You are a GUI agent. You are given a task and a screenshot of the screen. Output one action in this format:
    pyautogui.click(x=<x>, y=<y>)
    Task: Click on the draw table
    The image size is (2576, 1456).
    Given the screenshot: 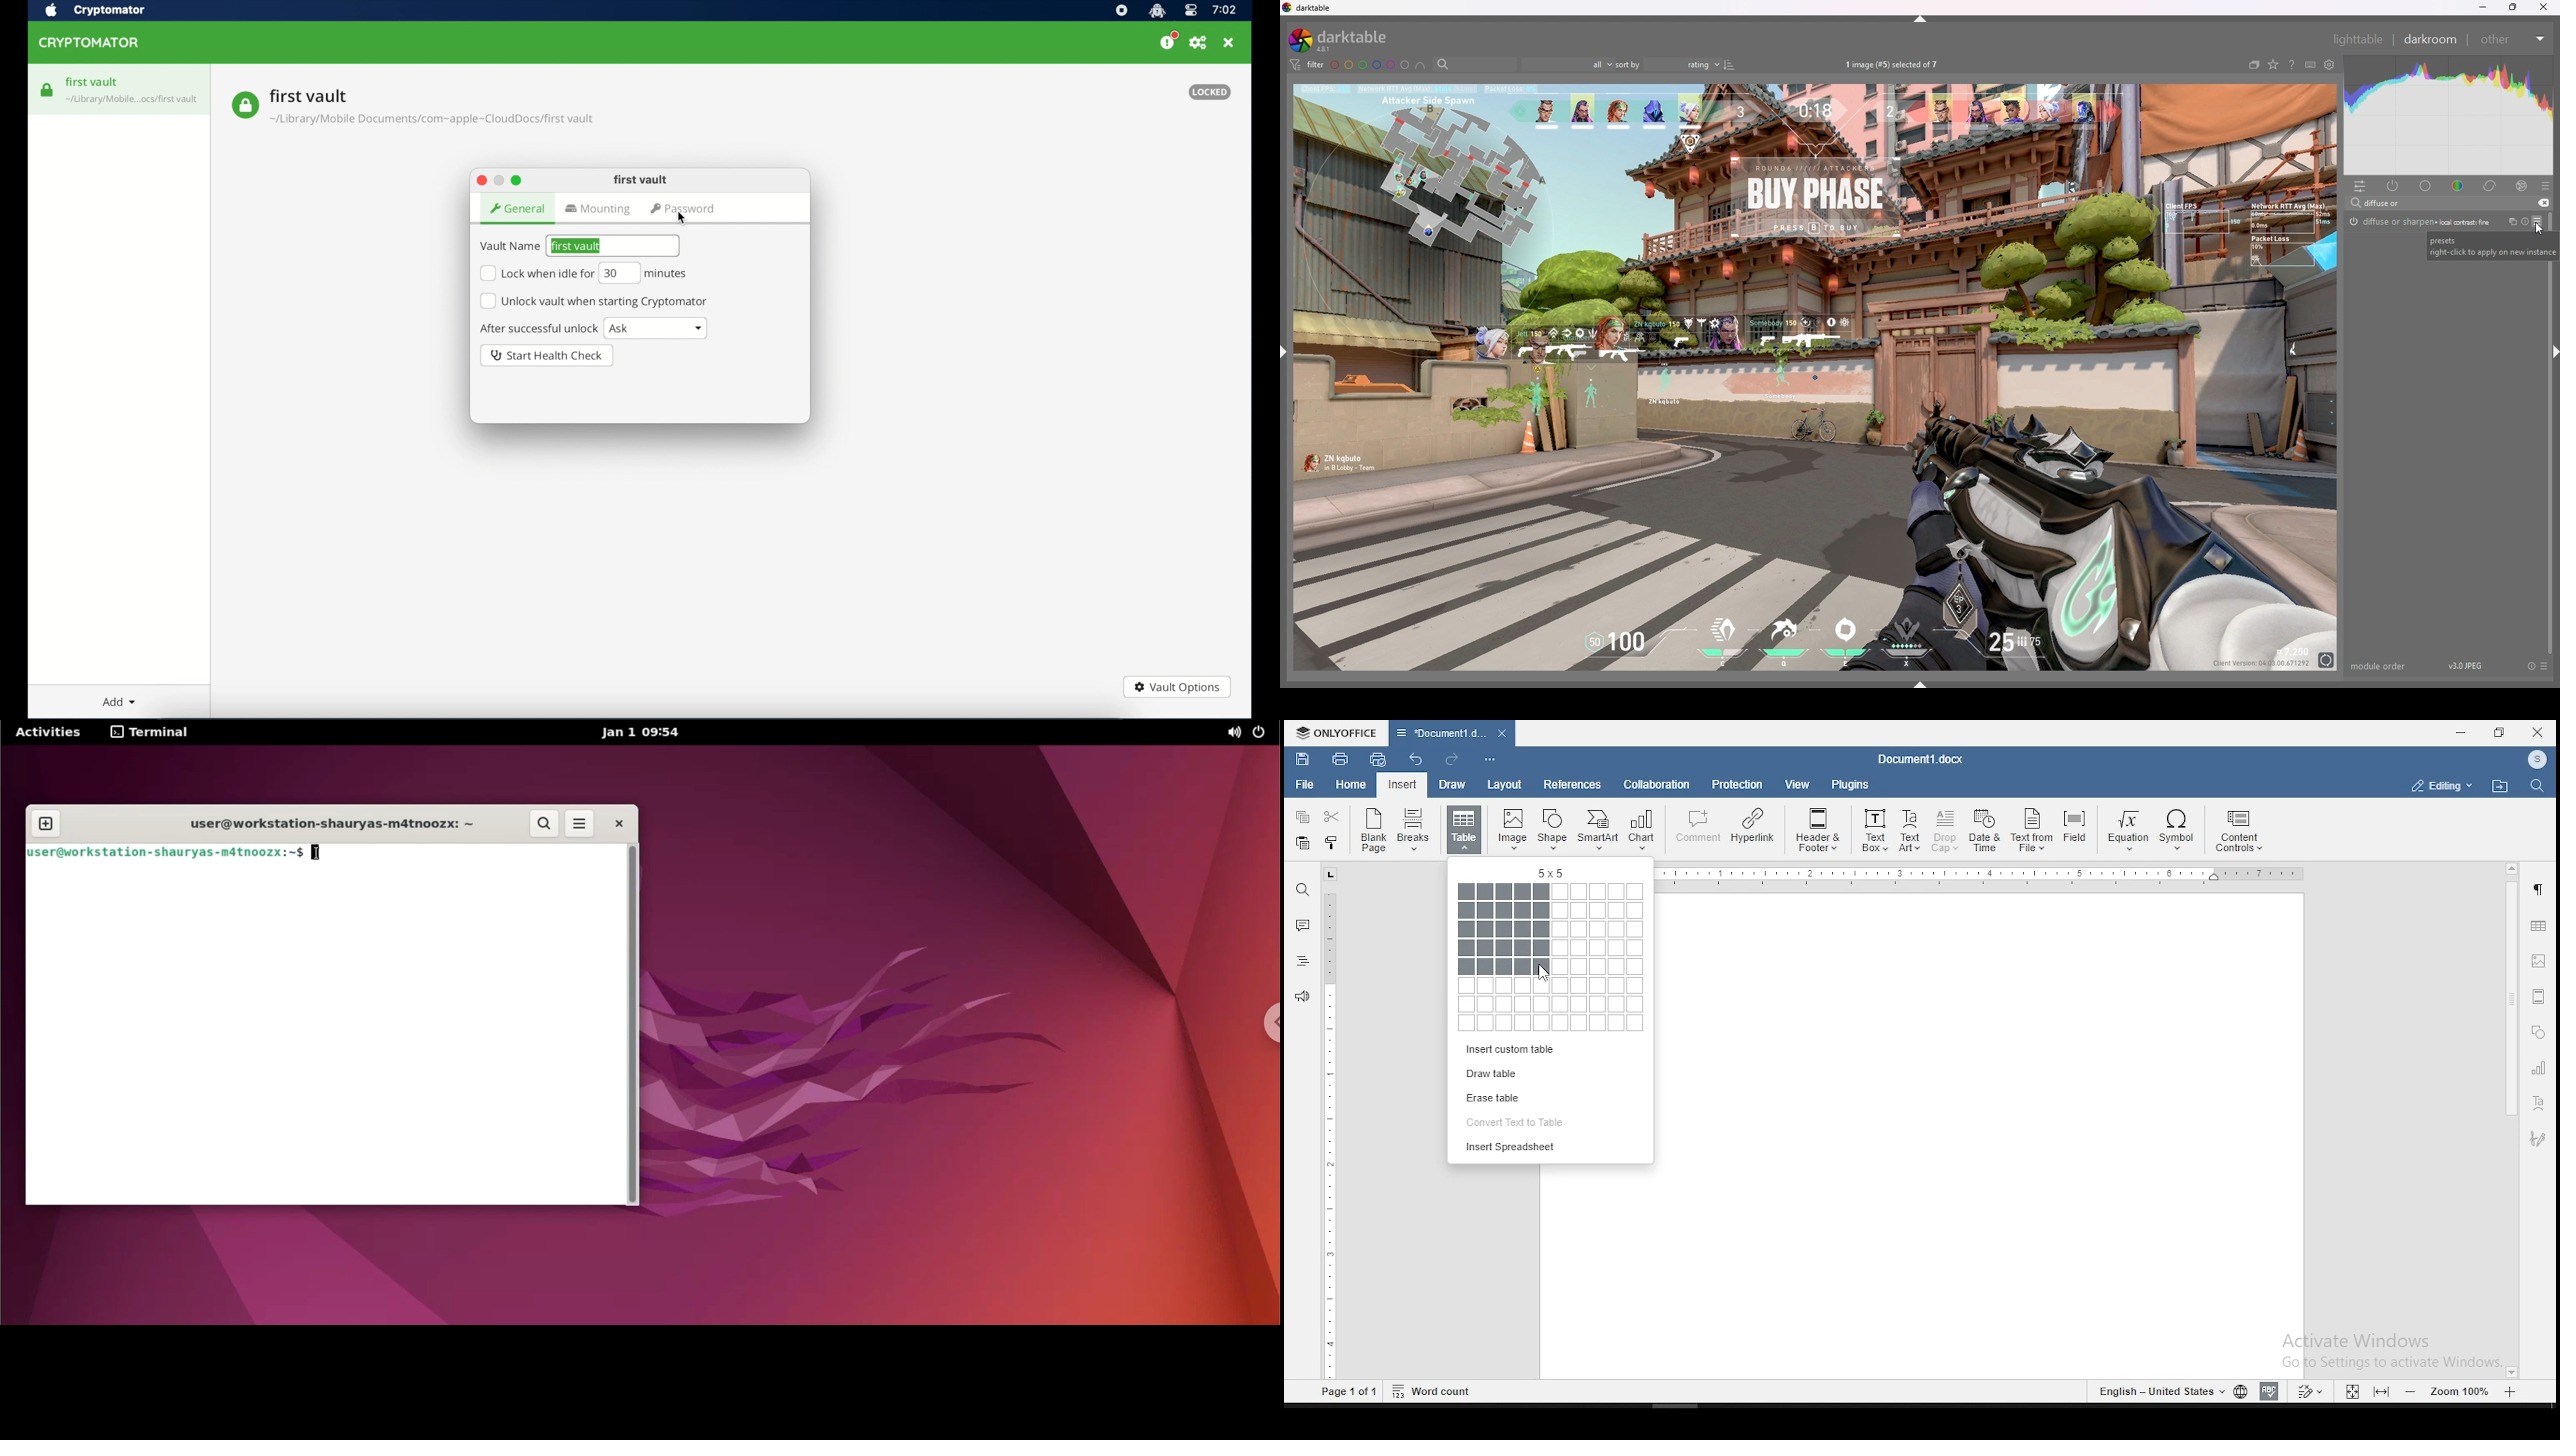 What is the action you would take?
    pyautogui.click(x=1553, y=1074)
    